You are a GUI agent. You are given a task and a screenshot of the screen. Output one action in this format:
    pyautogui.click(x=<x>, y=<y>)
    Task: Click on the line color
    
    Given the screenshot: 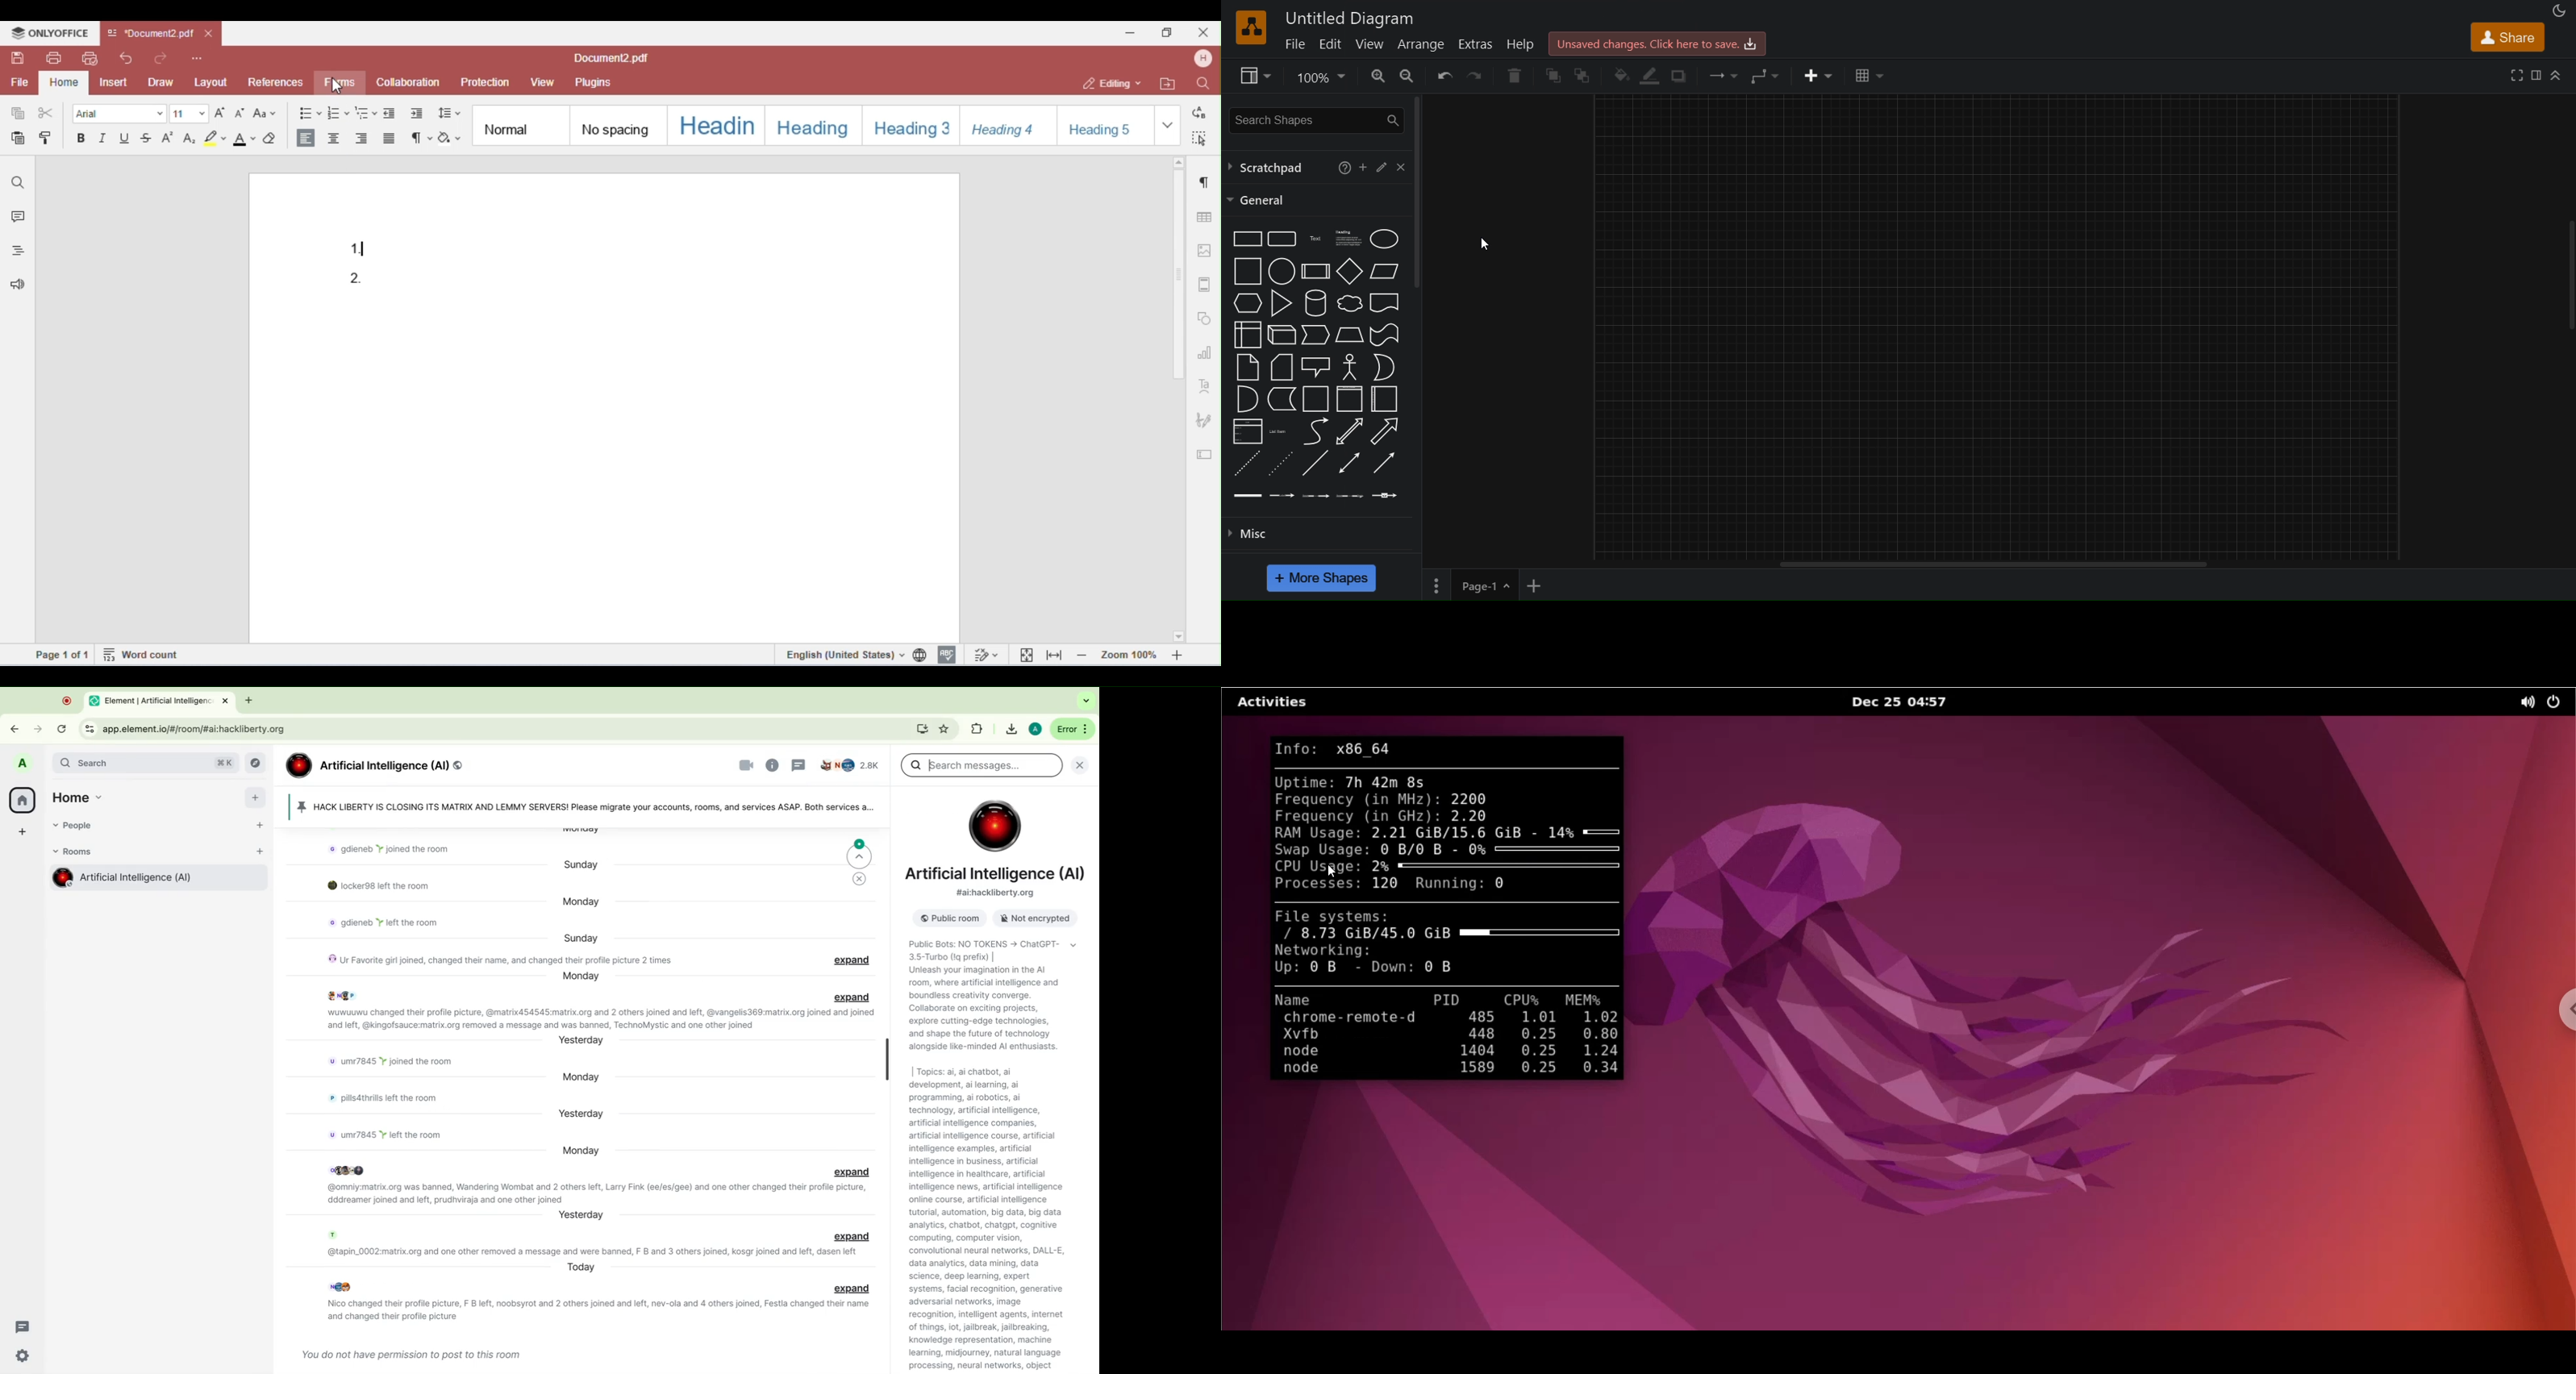 What is the action you would take?
    pyautogui.click(x=1651, y=74)
    